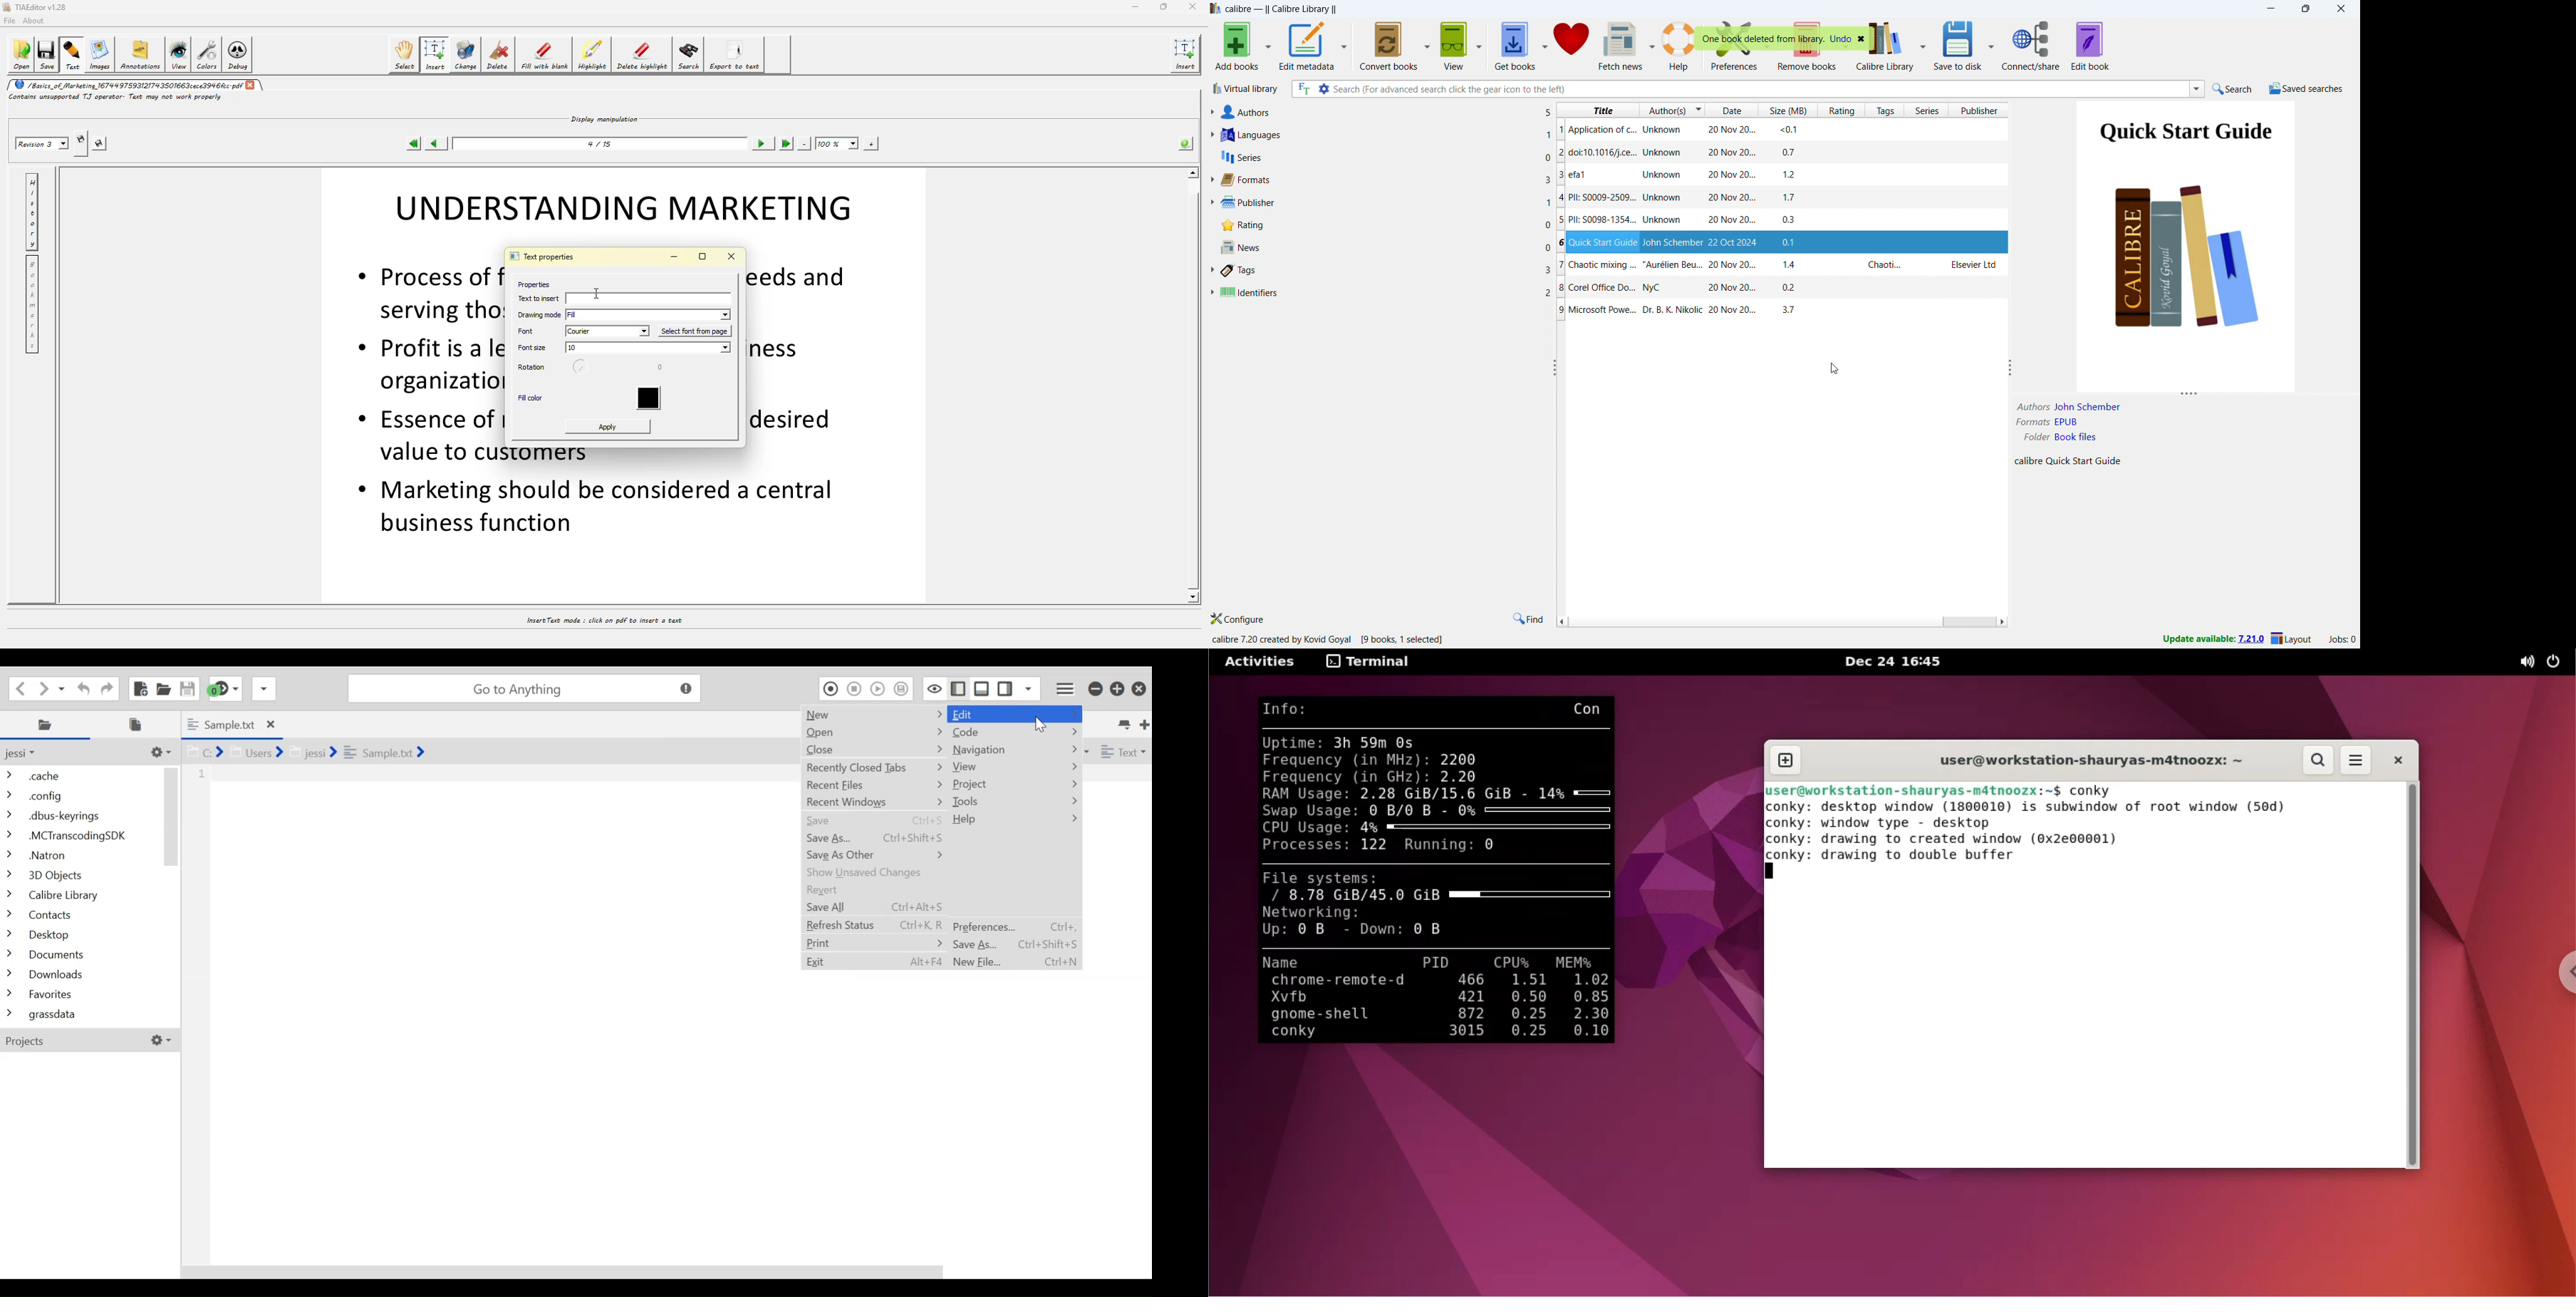 This screenshot has height=1316, width=2576. I want to click on sort by date, so click(1735, 110).